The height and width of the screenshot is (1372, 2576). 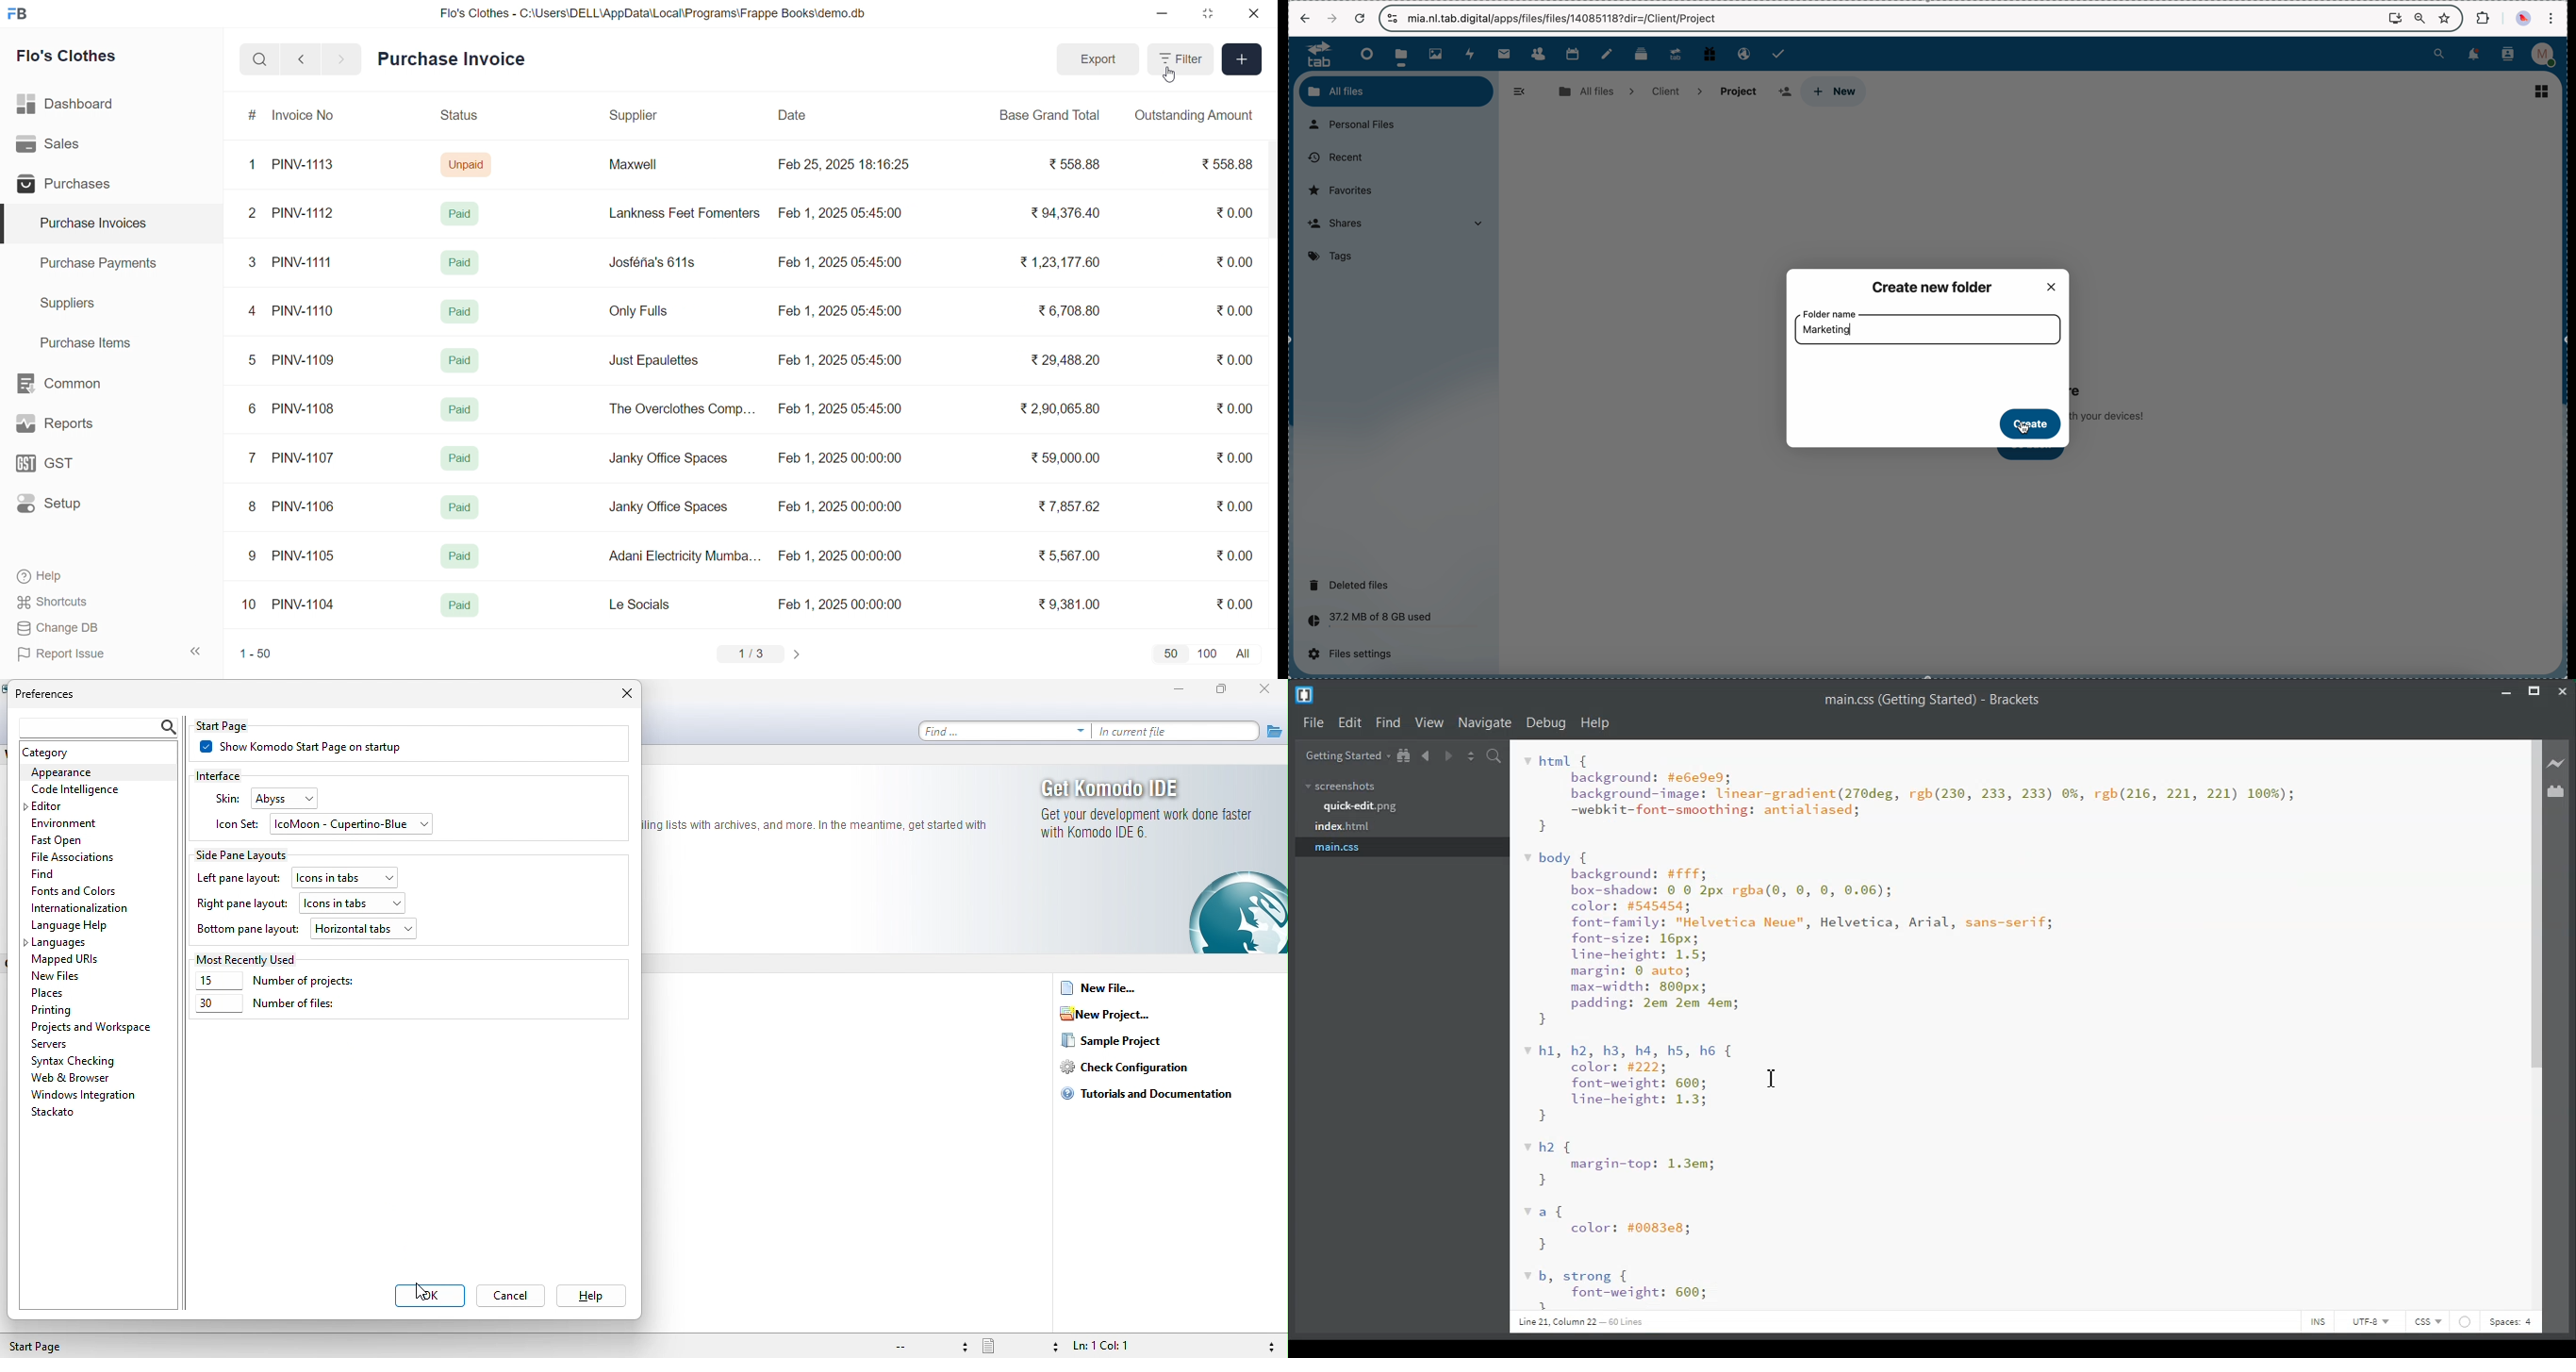 What do you see at coordinates (69, 146) in the screenshot?
I see `Sales` at bounding box center [69, 146].